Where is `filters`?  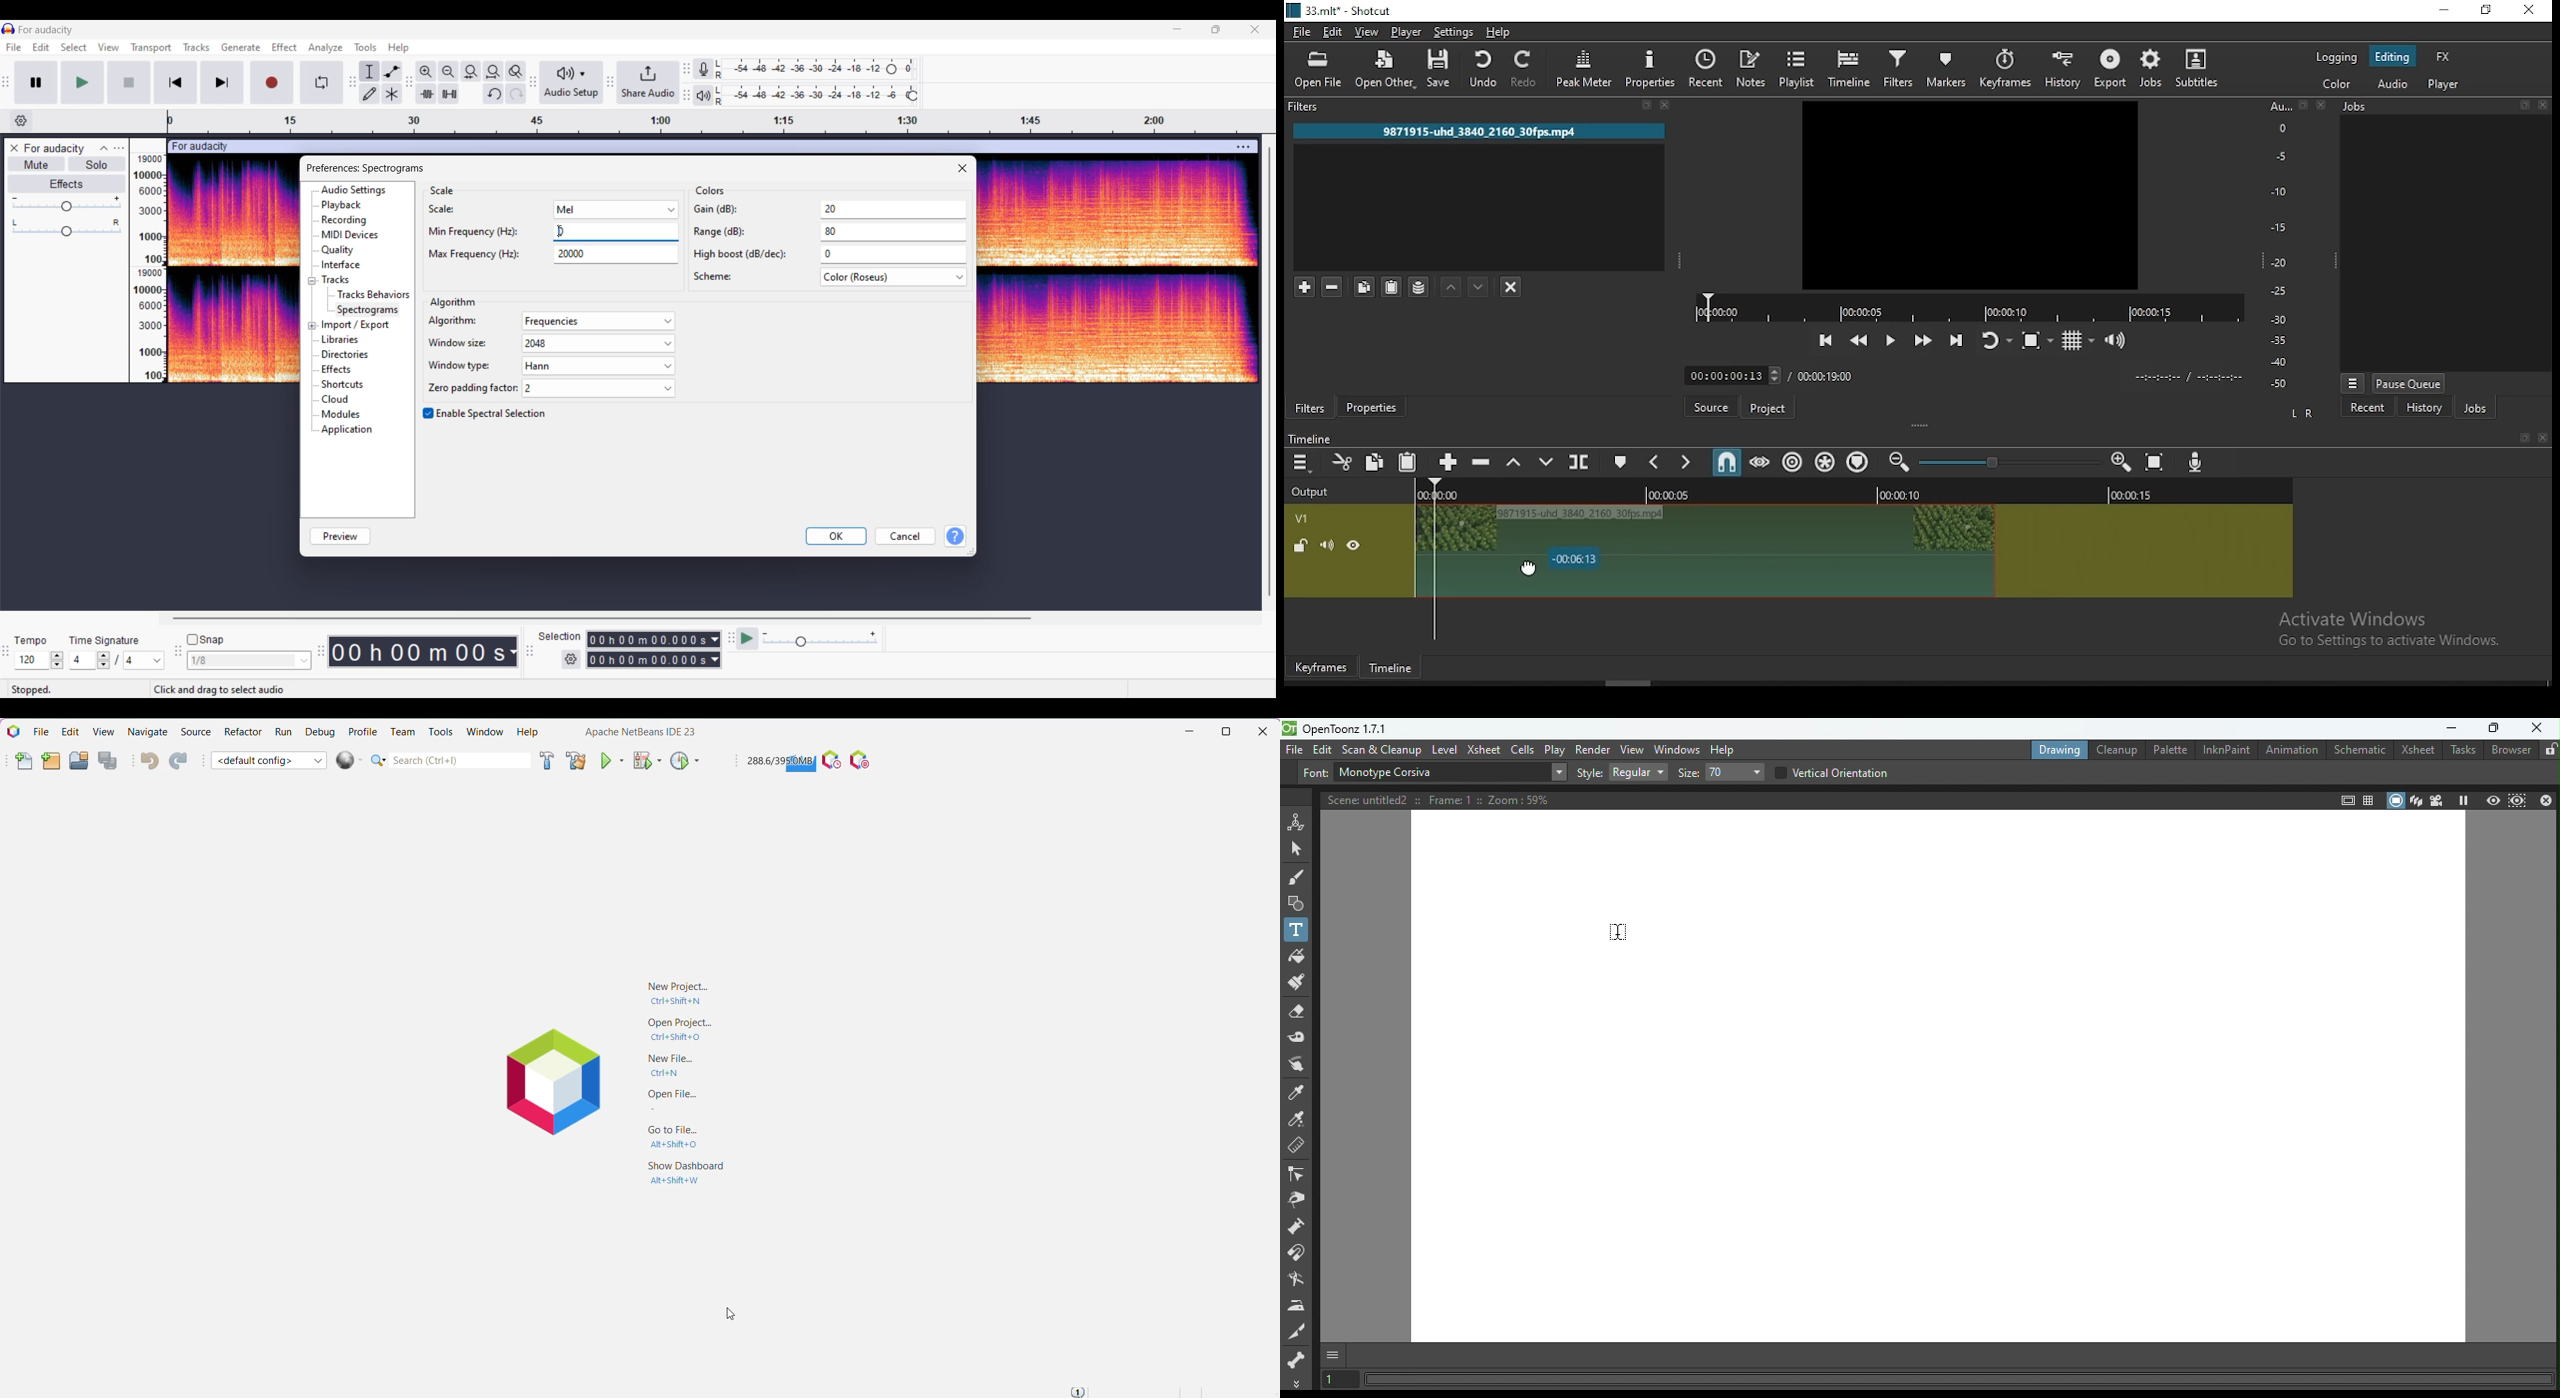 filters is located at coordinates (1314, 106).